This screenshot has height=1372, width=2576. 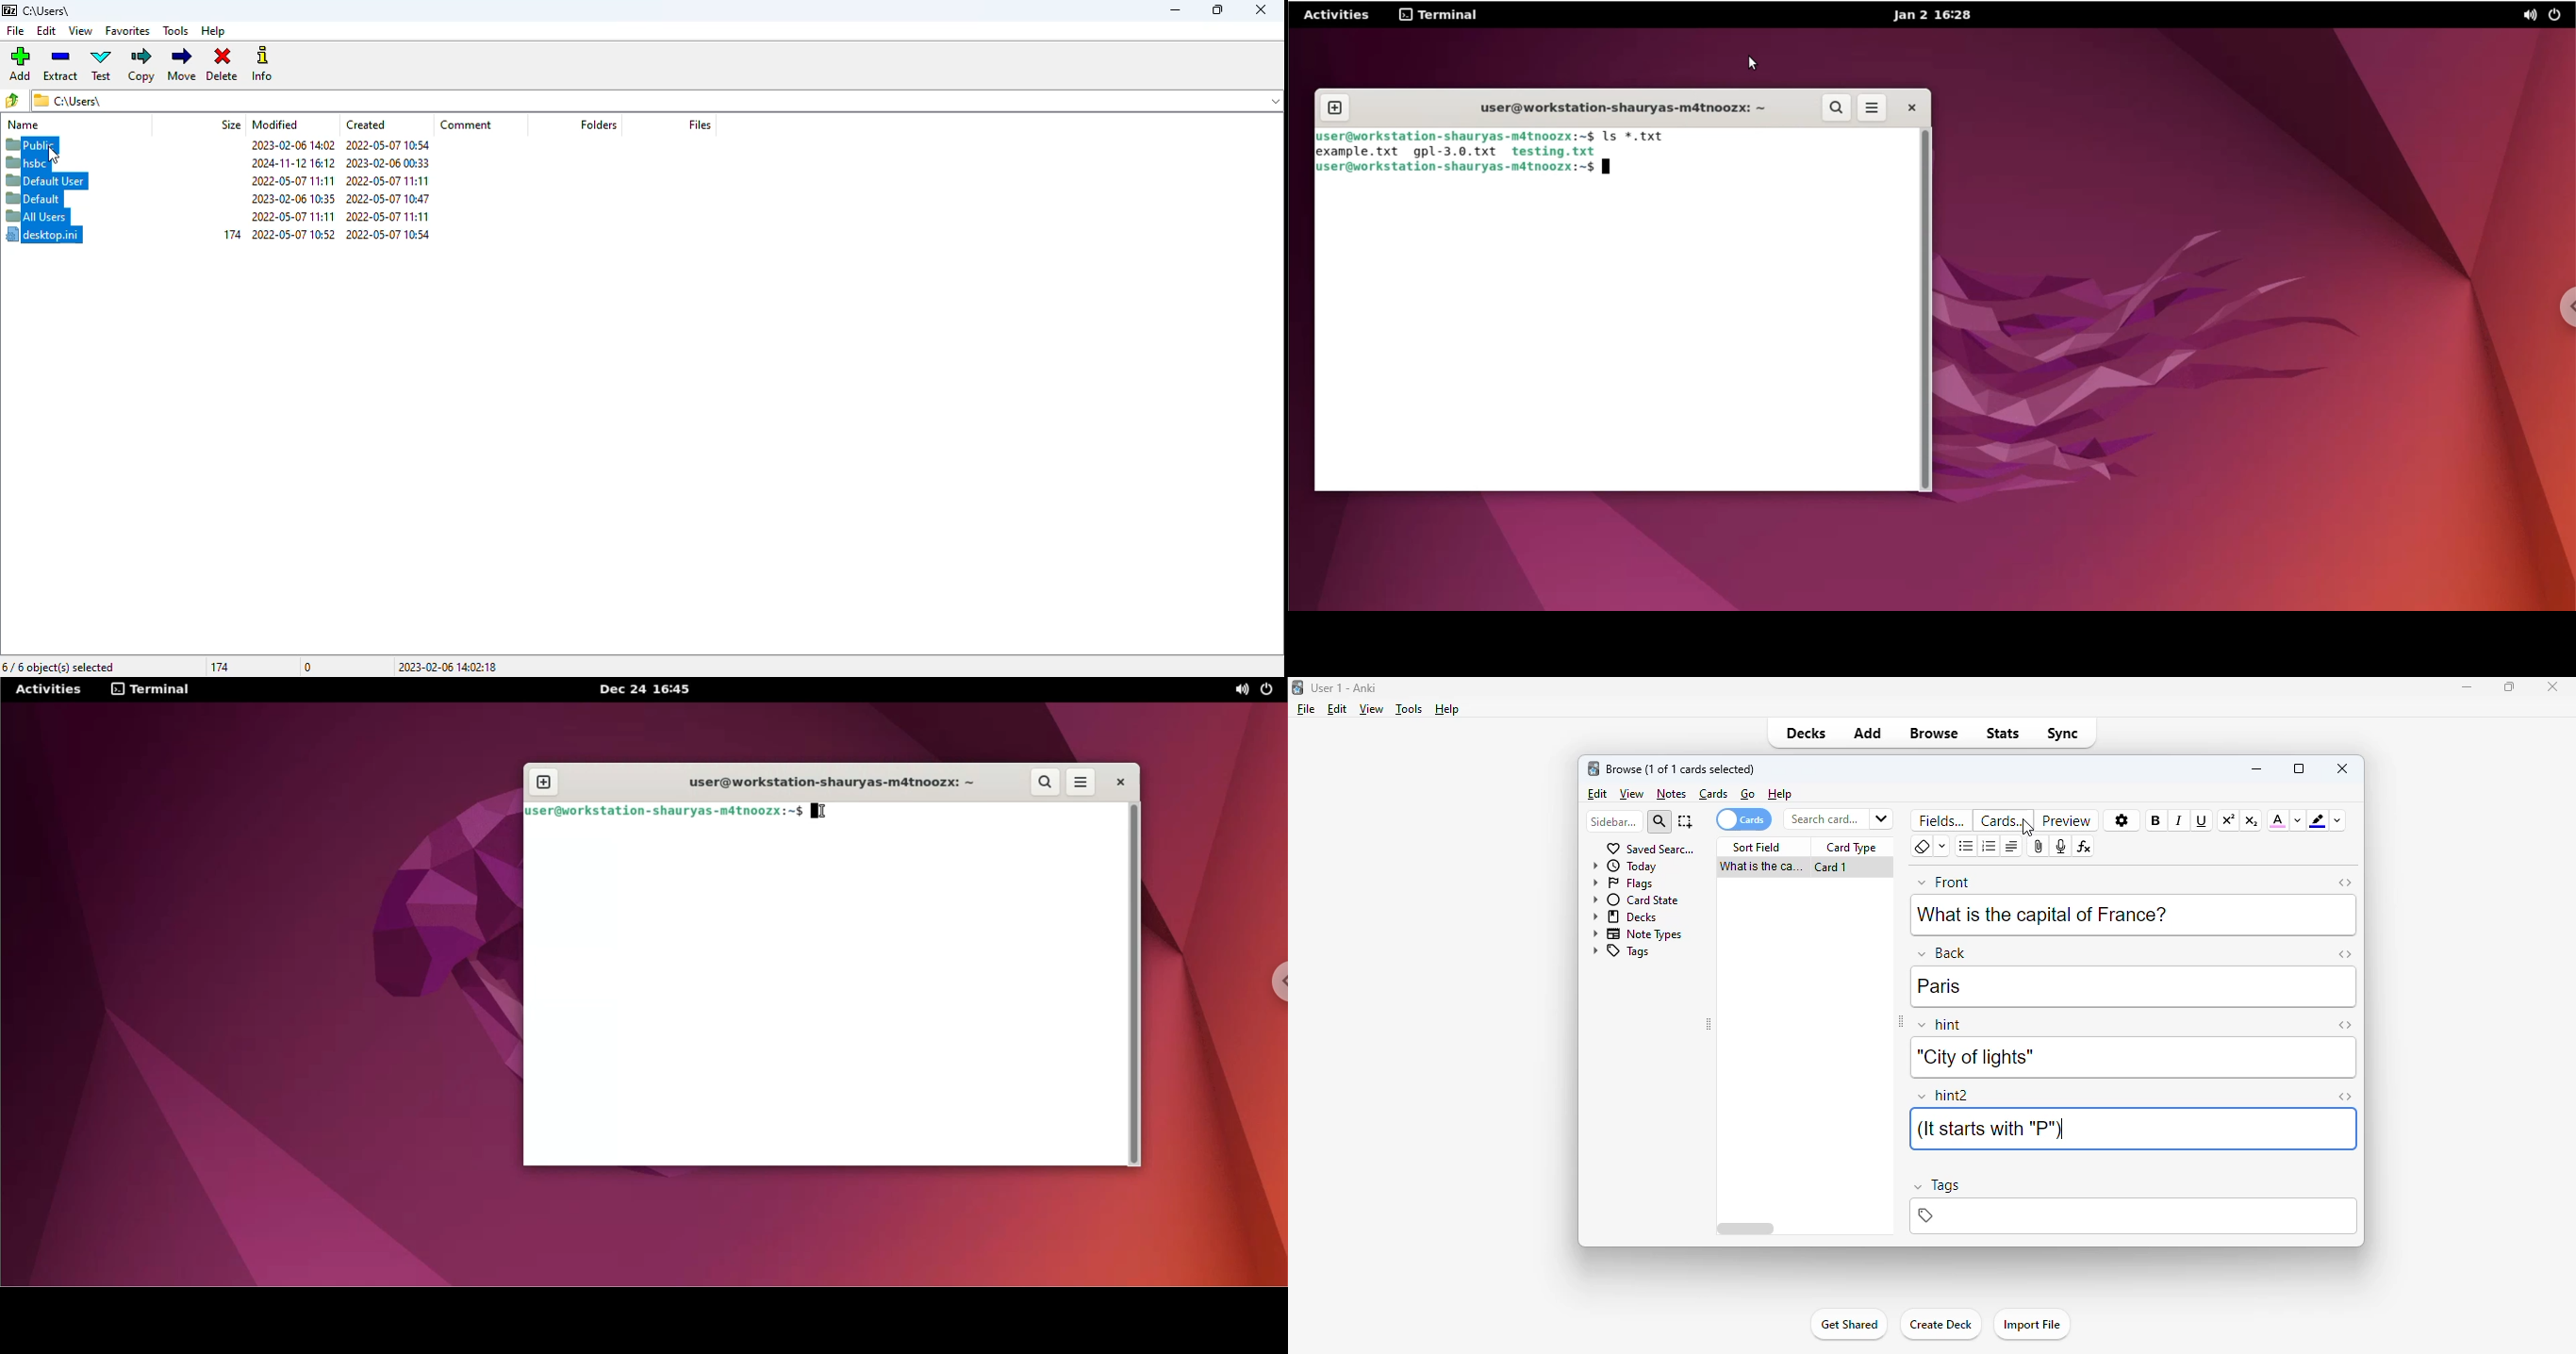 I want to click on stats, so click(x=2004, y=733).